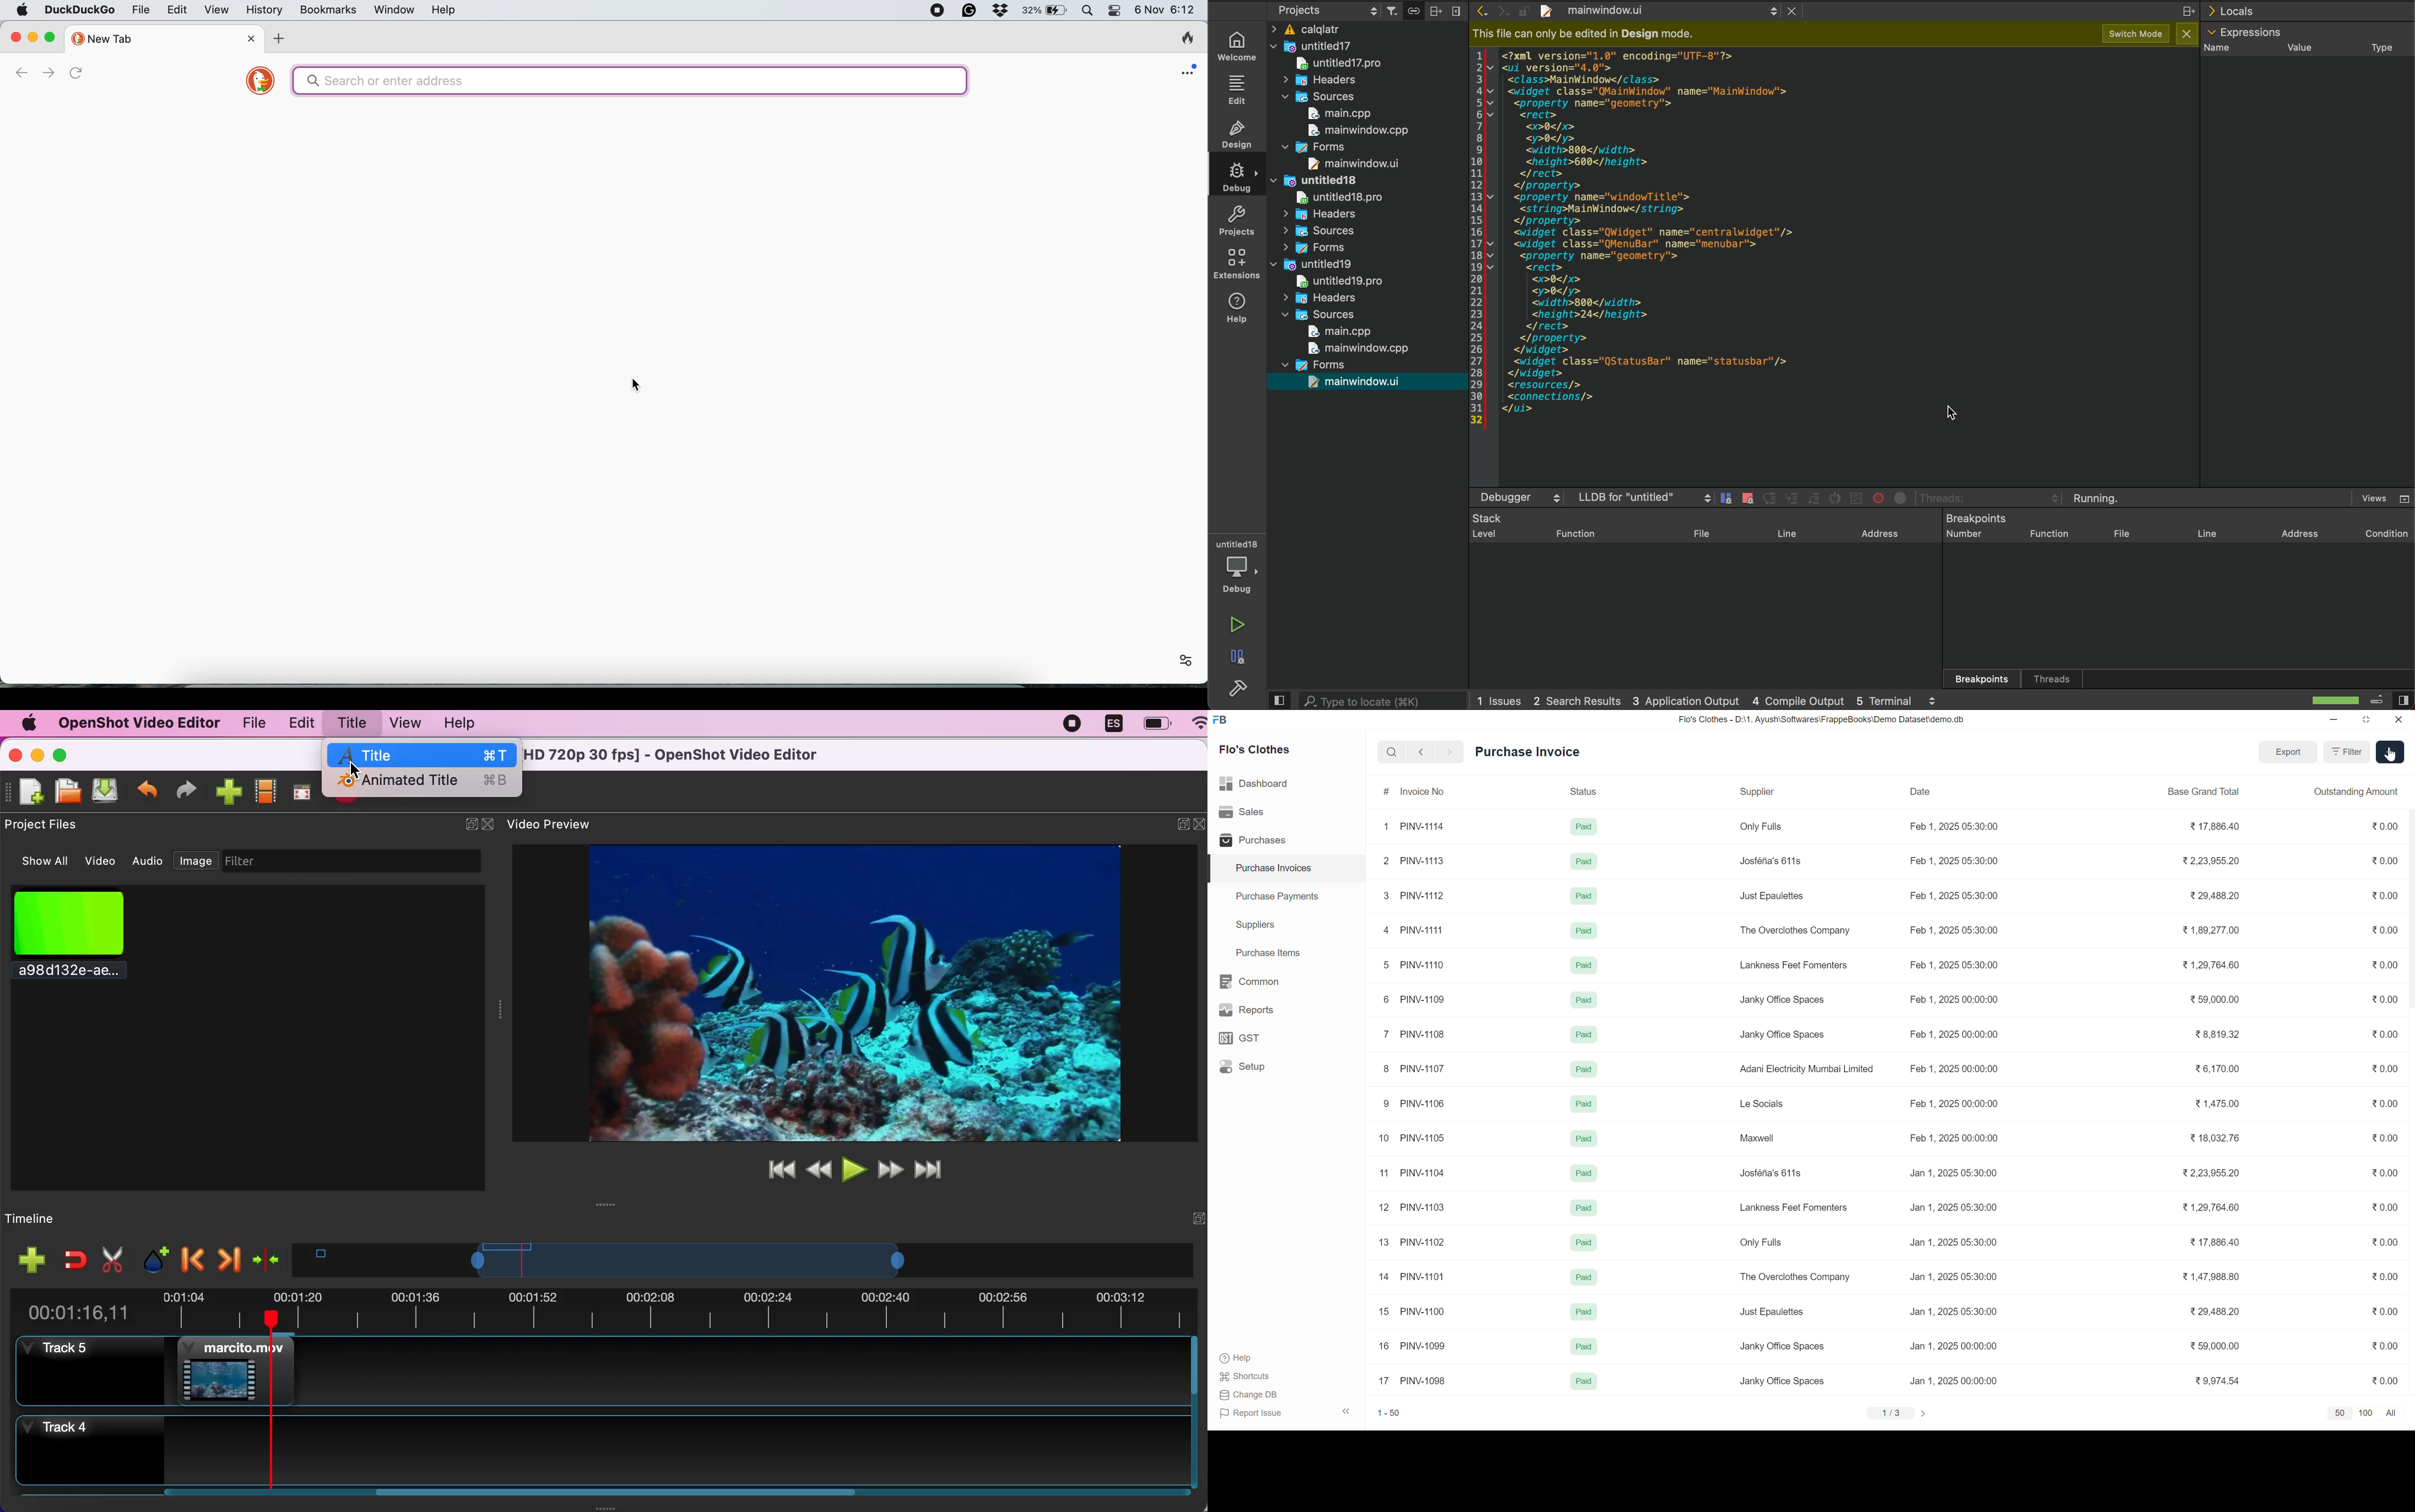 The image size is (2436, 1512). Describe the element at coordinates (2210, 1207) in the screenshot. I see `1,29,764.60` at that location.